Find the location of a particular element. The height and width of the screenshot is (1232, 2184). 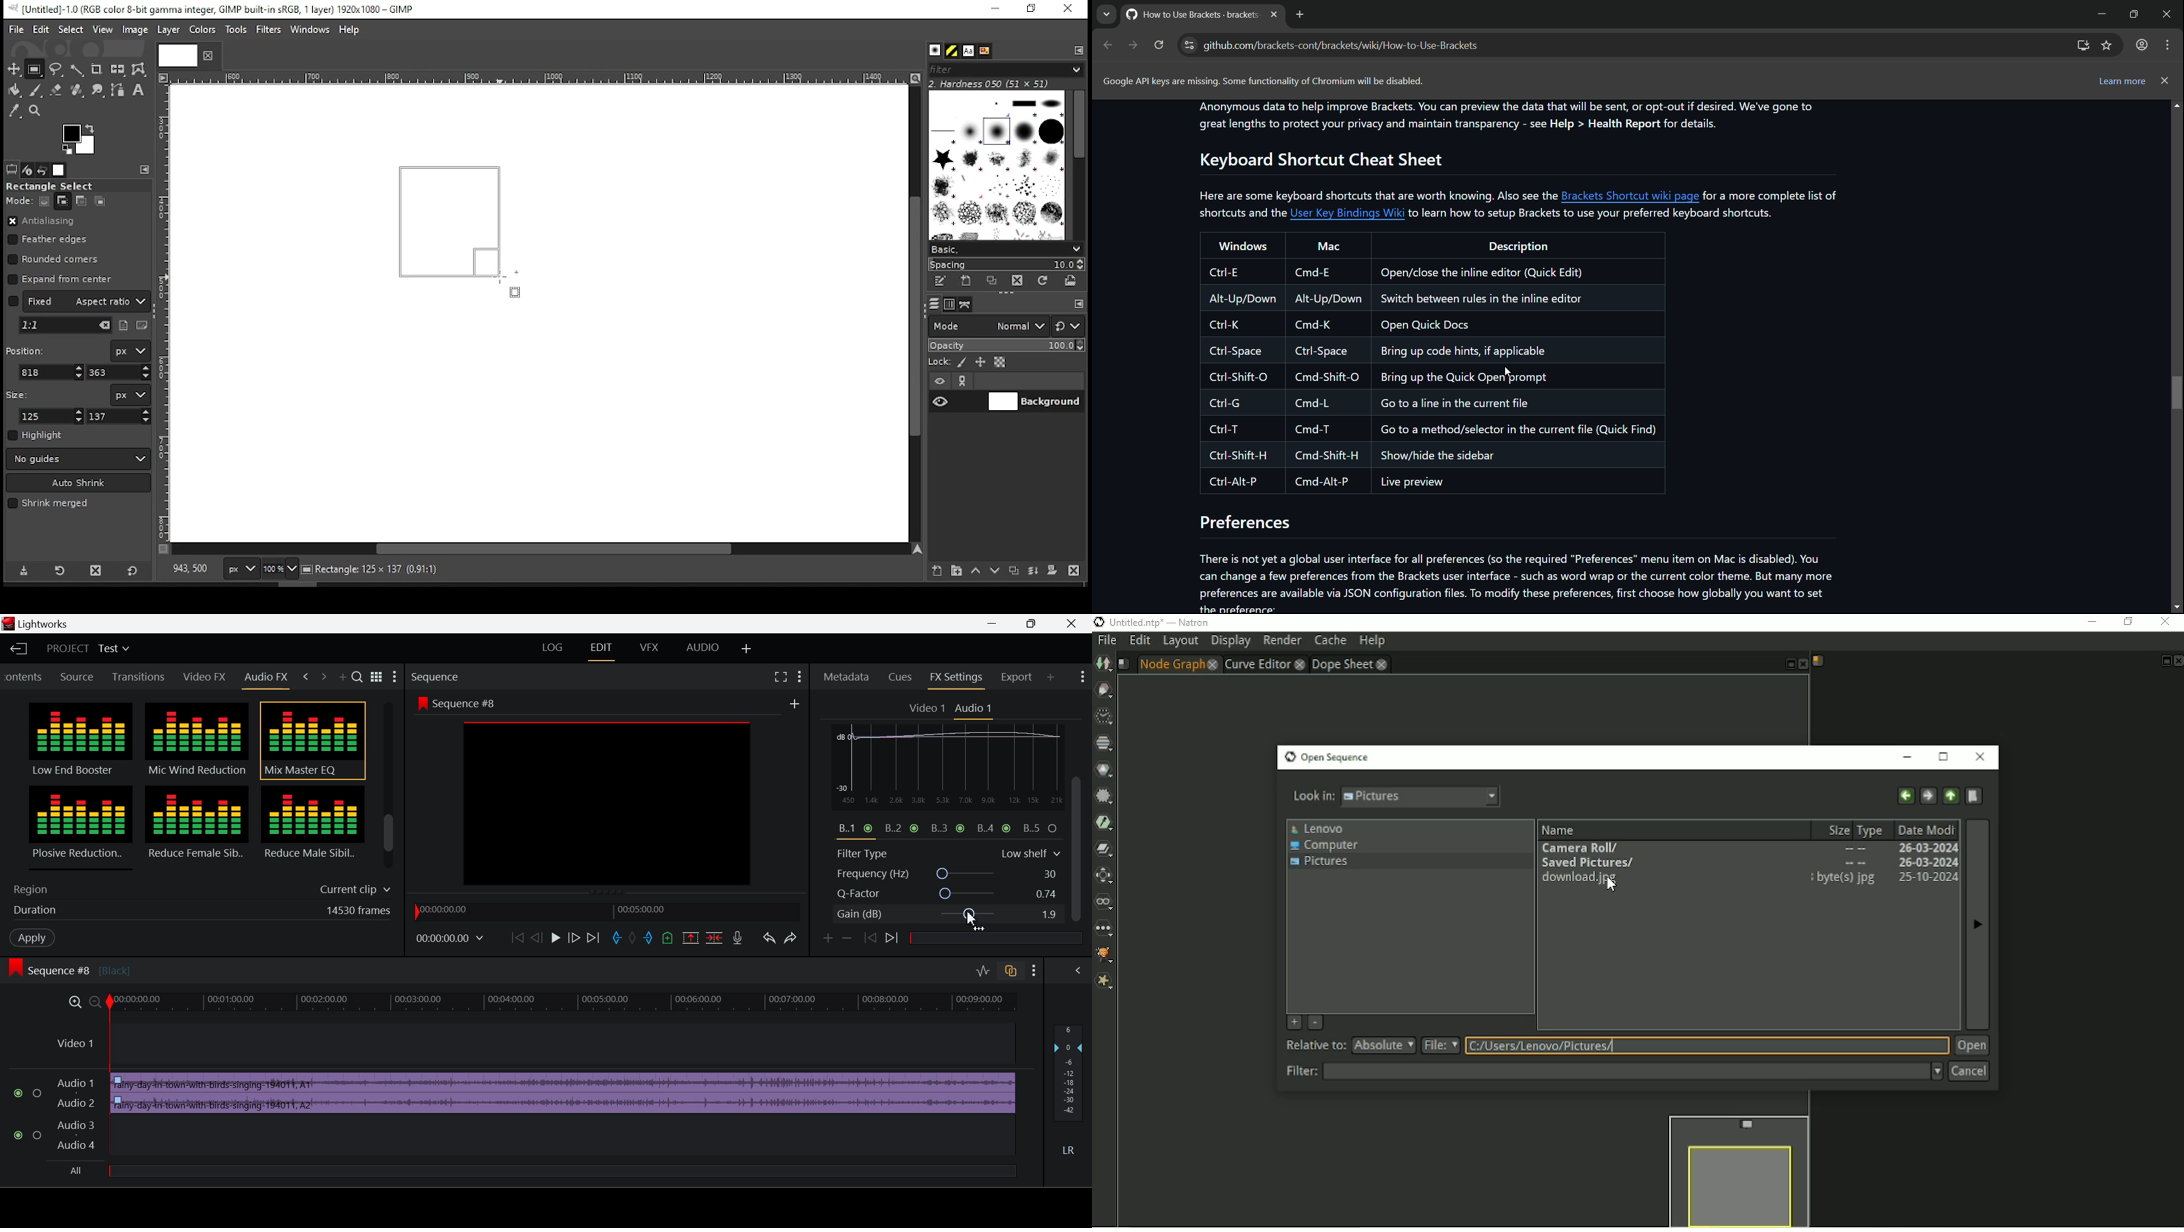

font is located at coordinates (968, 51).